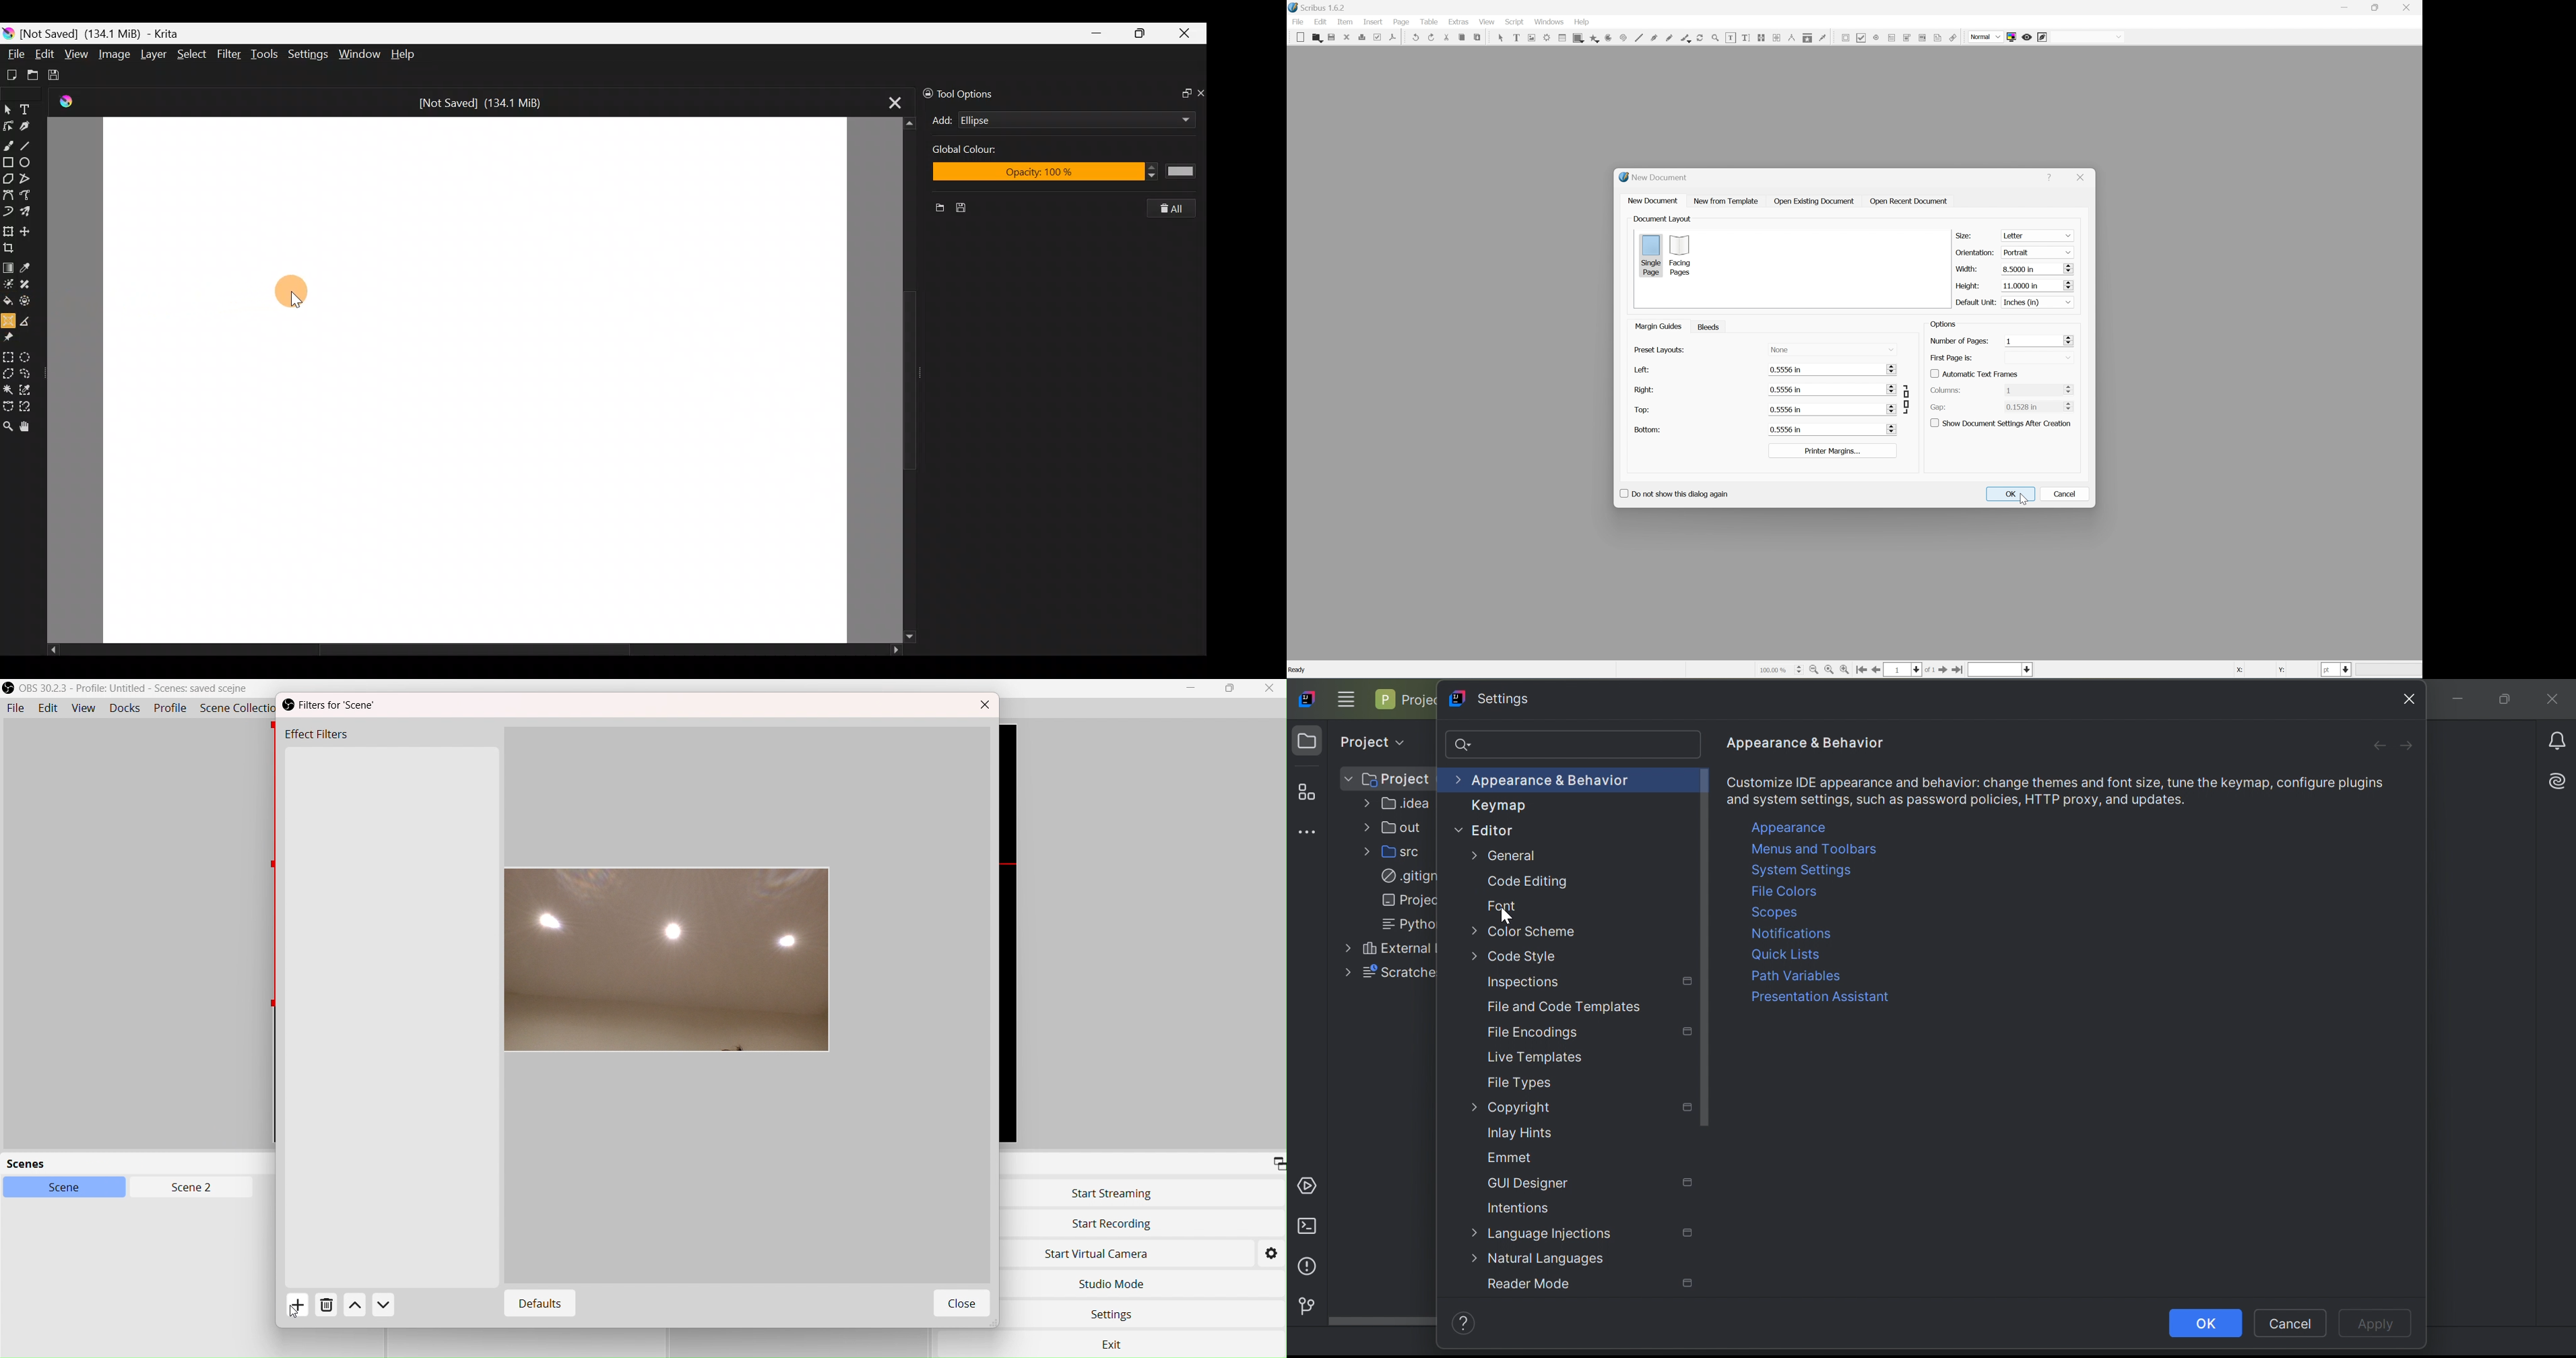  Describe the element at coordinates (897, 379) in the screenshot. I see `Scroll bar` at that location.